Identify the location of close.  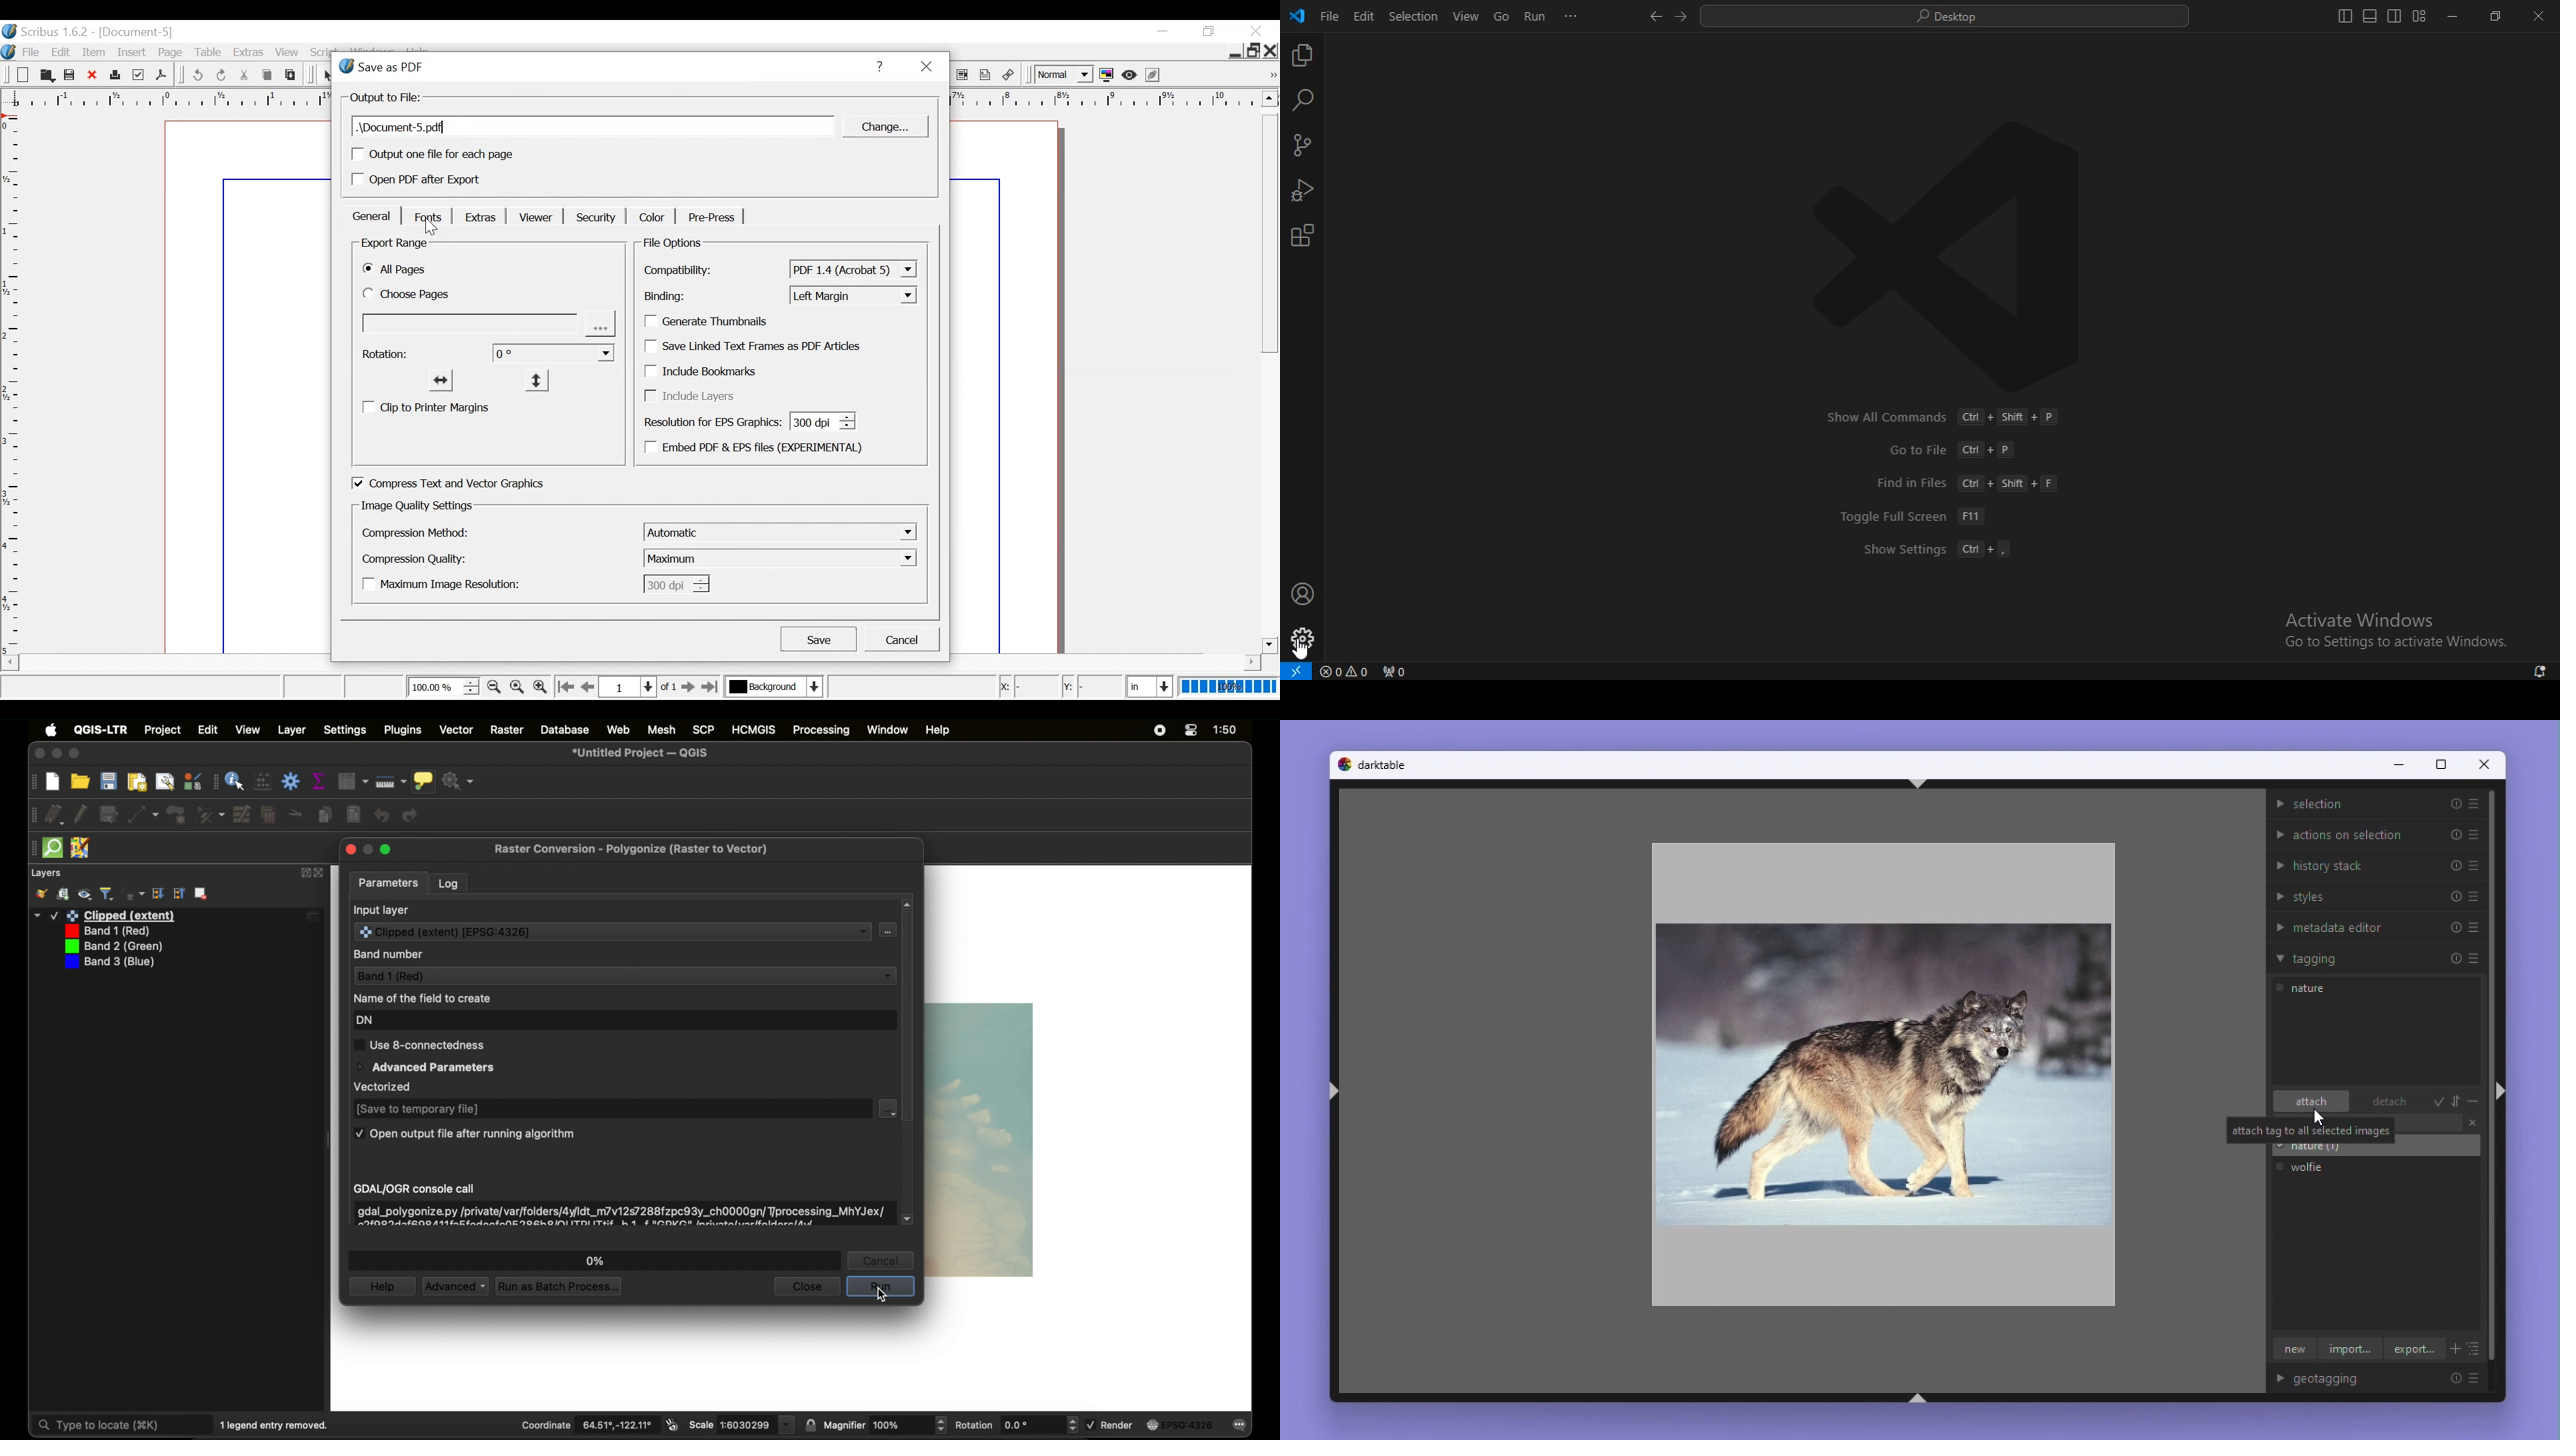
(38, 754).